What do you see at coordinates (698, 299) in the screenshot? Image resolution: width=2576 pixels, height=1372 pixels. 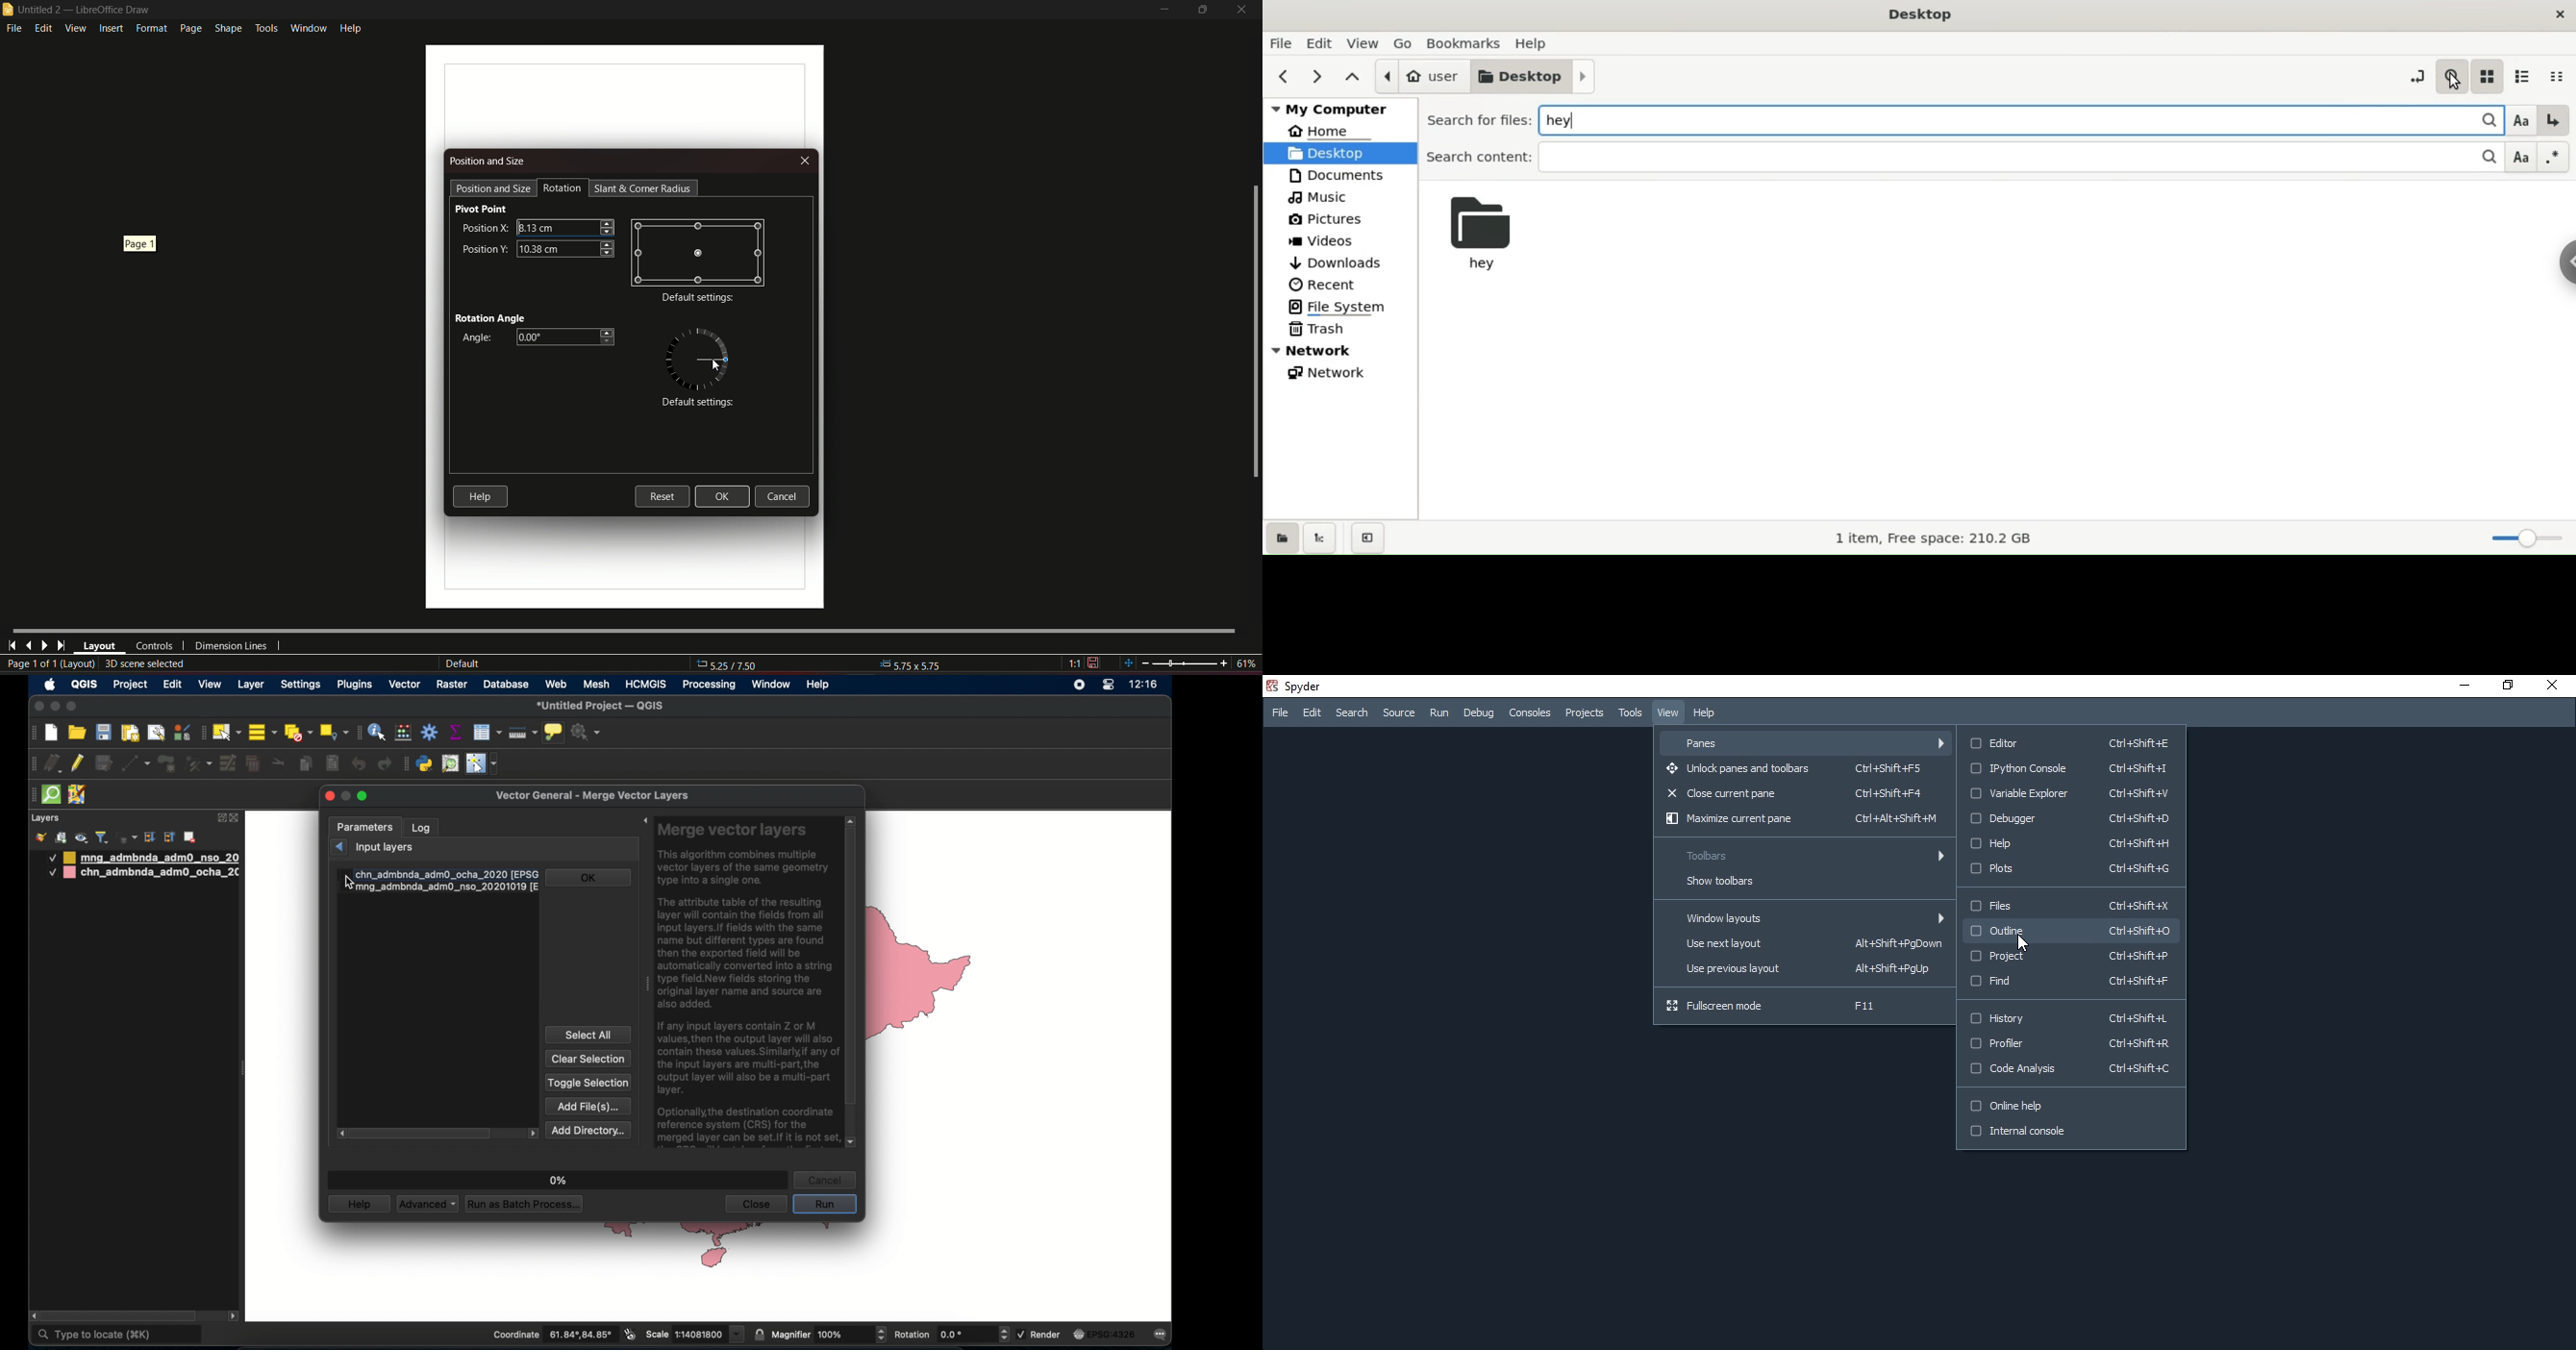 I see `Default settings` at bounding box center [698, 299].